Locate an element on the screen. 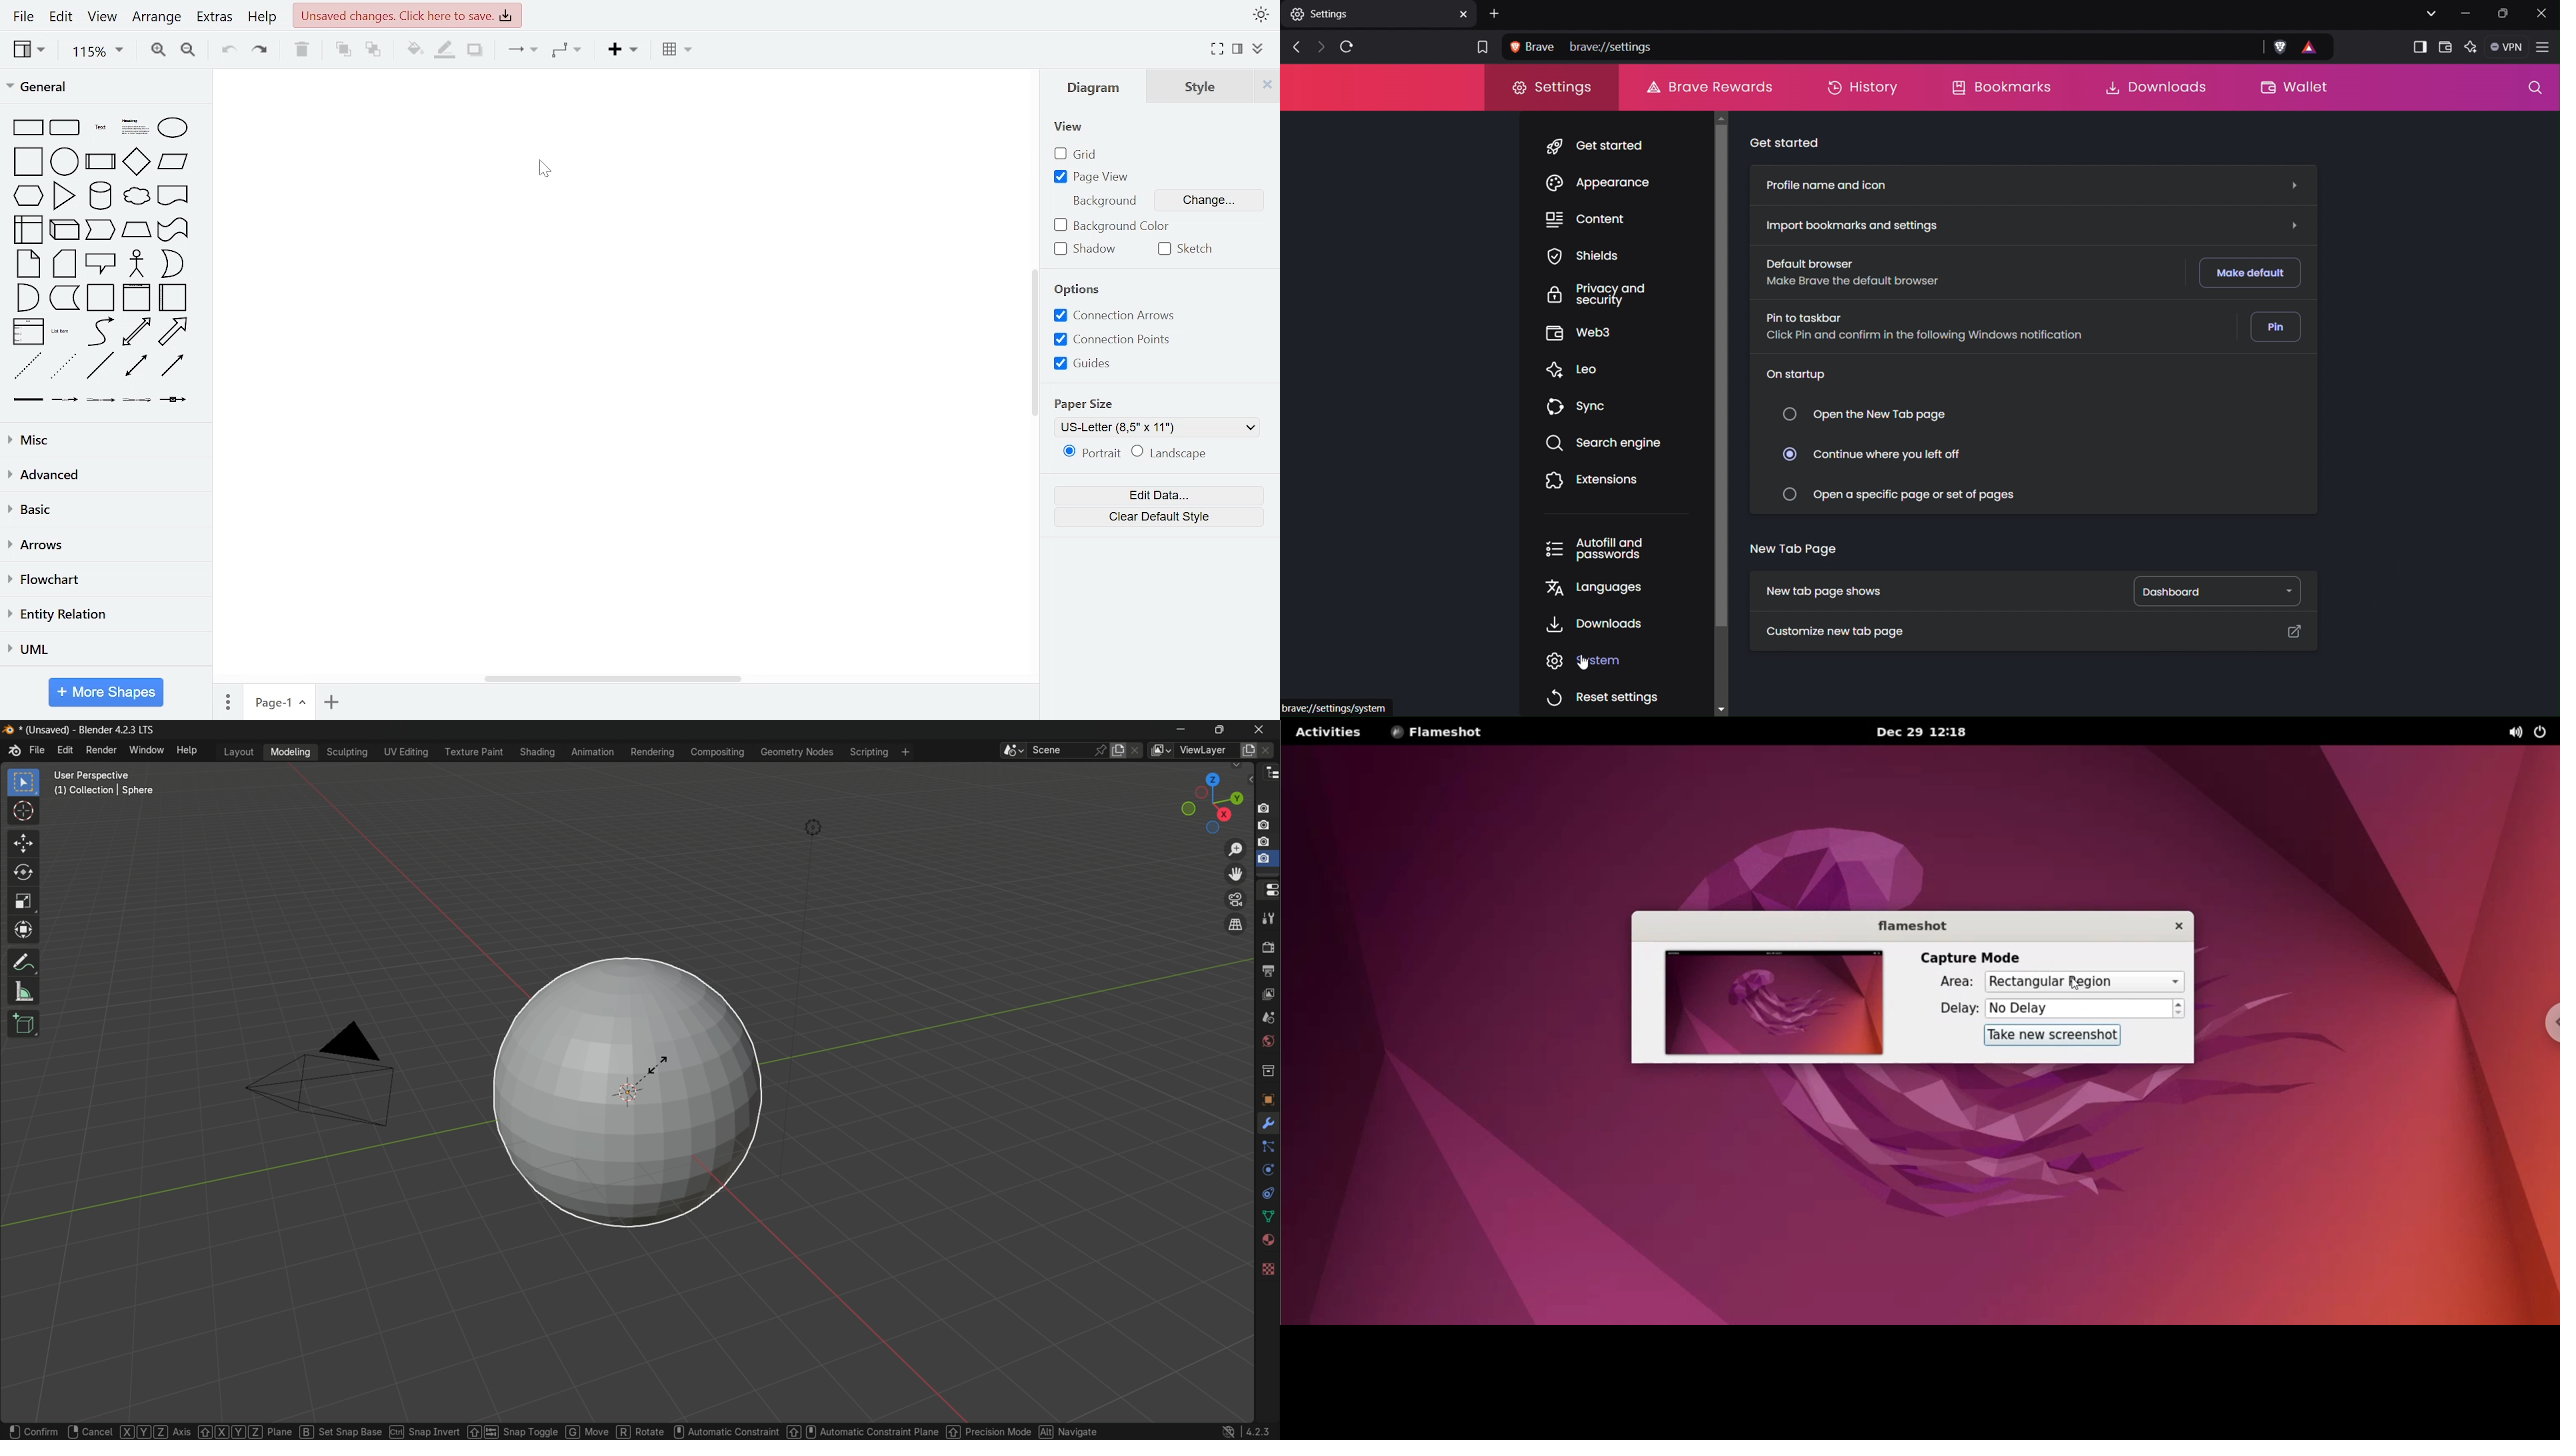 Image resolution: width=2576 pixels, height=1456 pixels. triangle is located at coordinates (65, 195).